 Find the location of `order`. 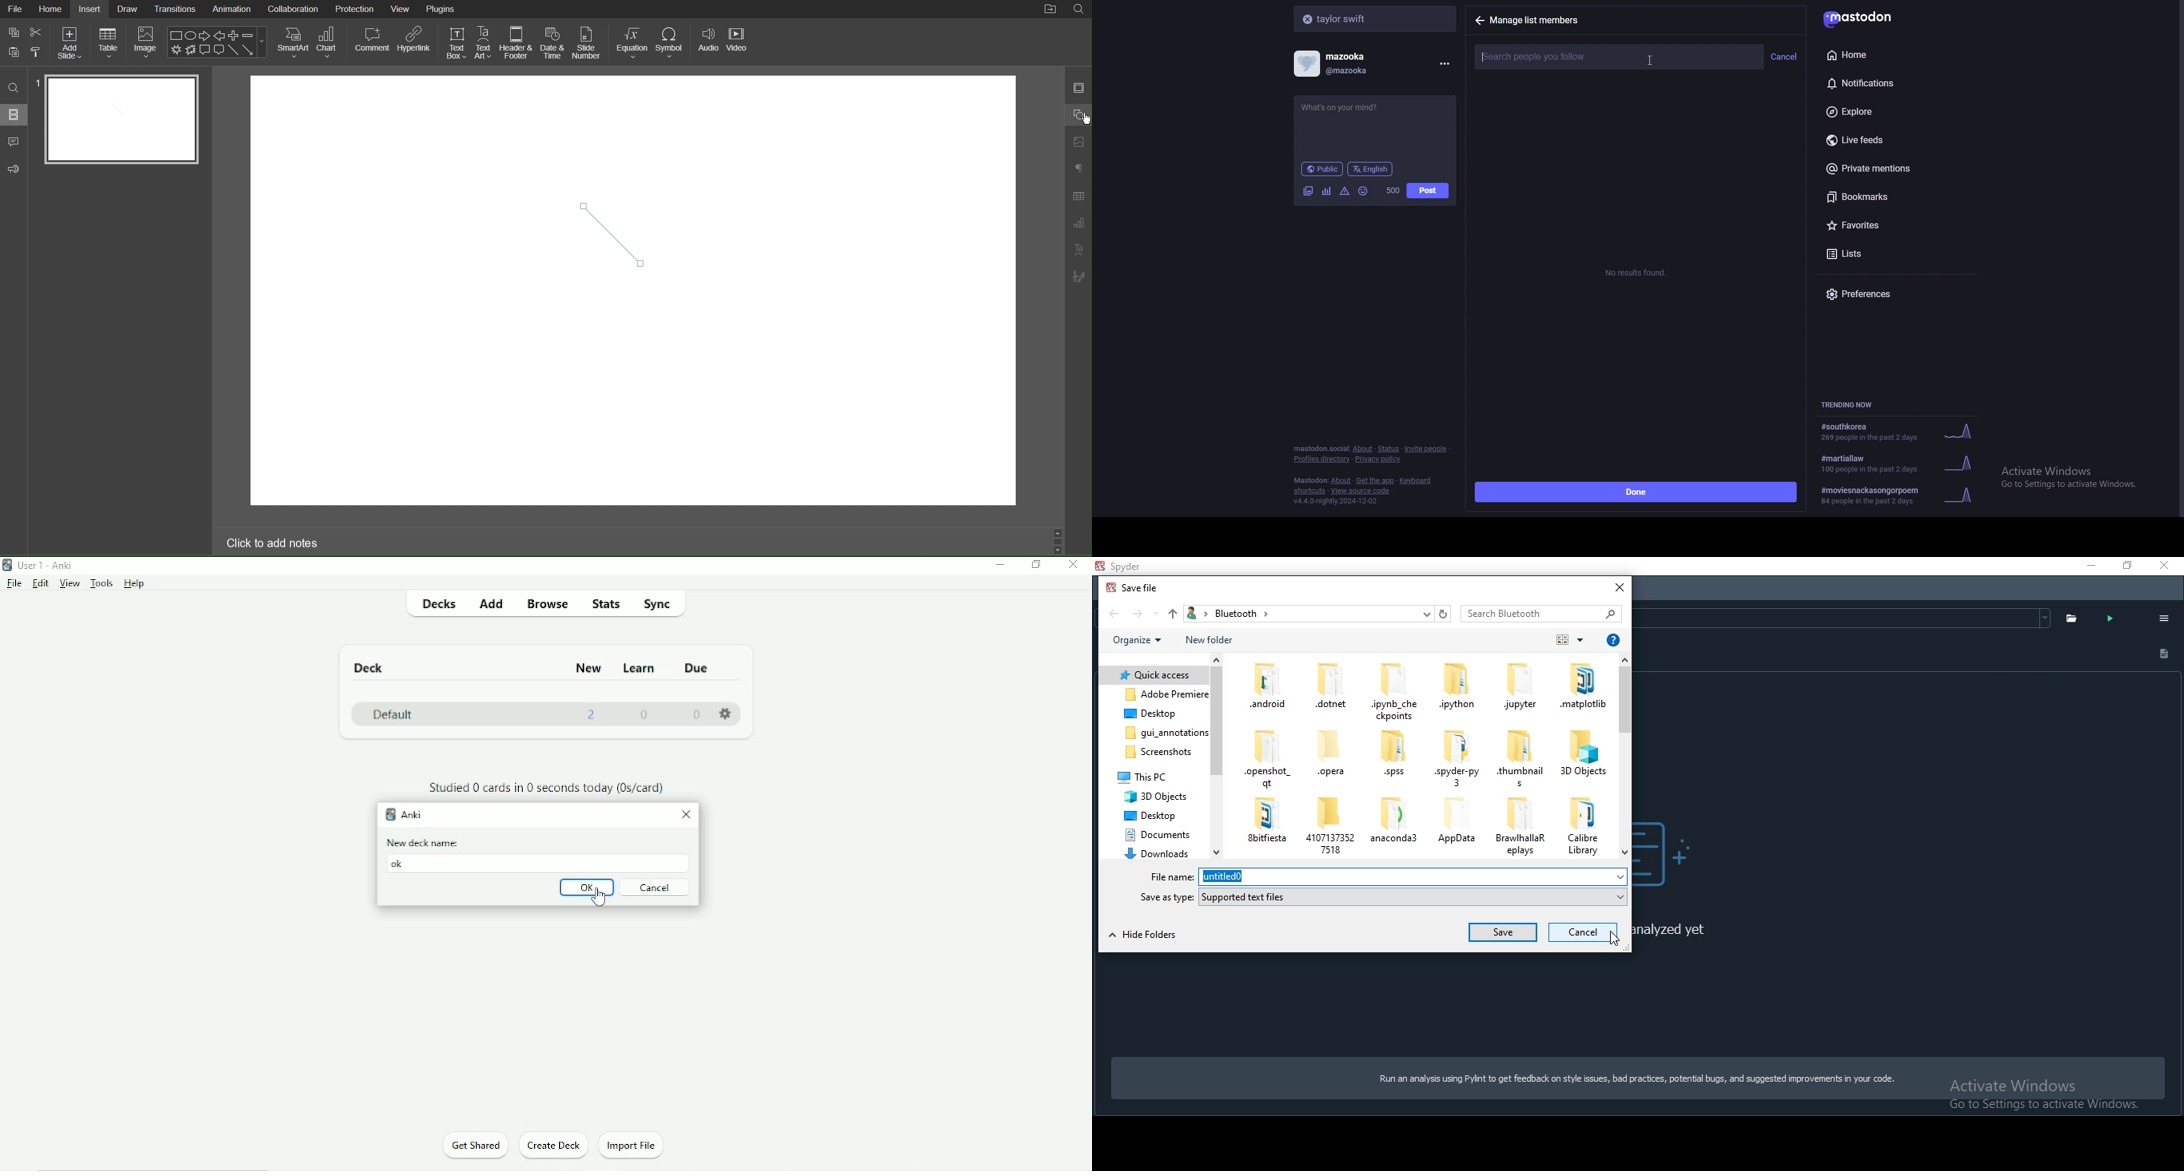

order is located at coordinates (1570, 639).